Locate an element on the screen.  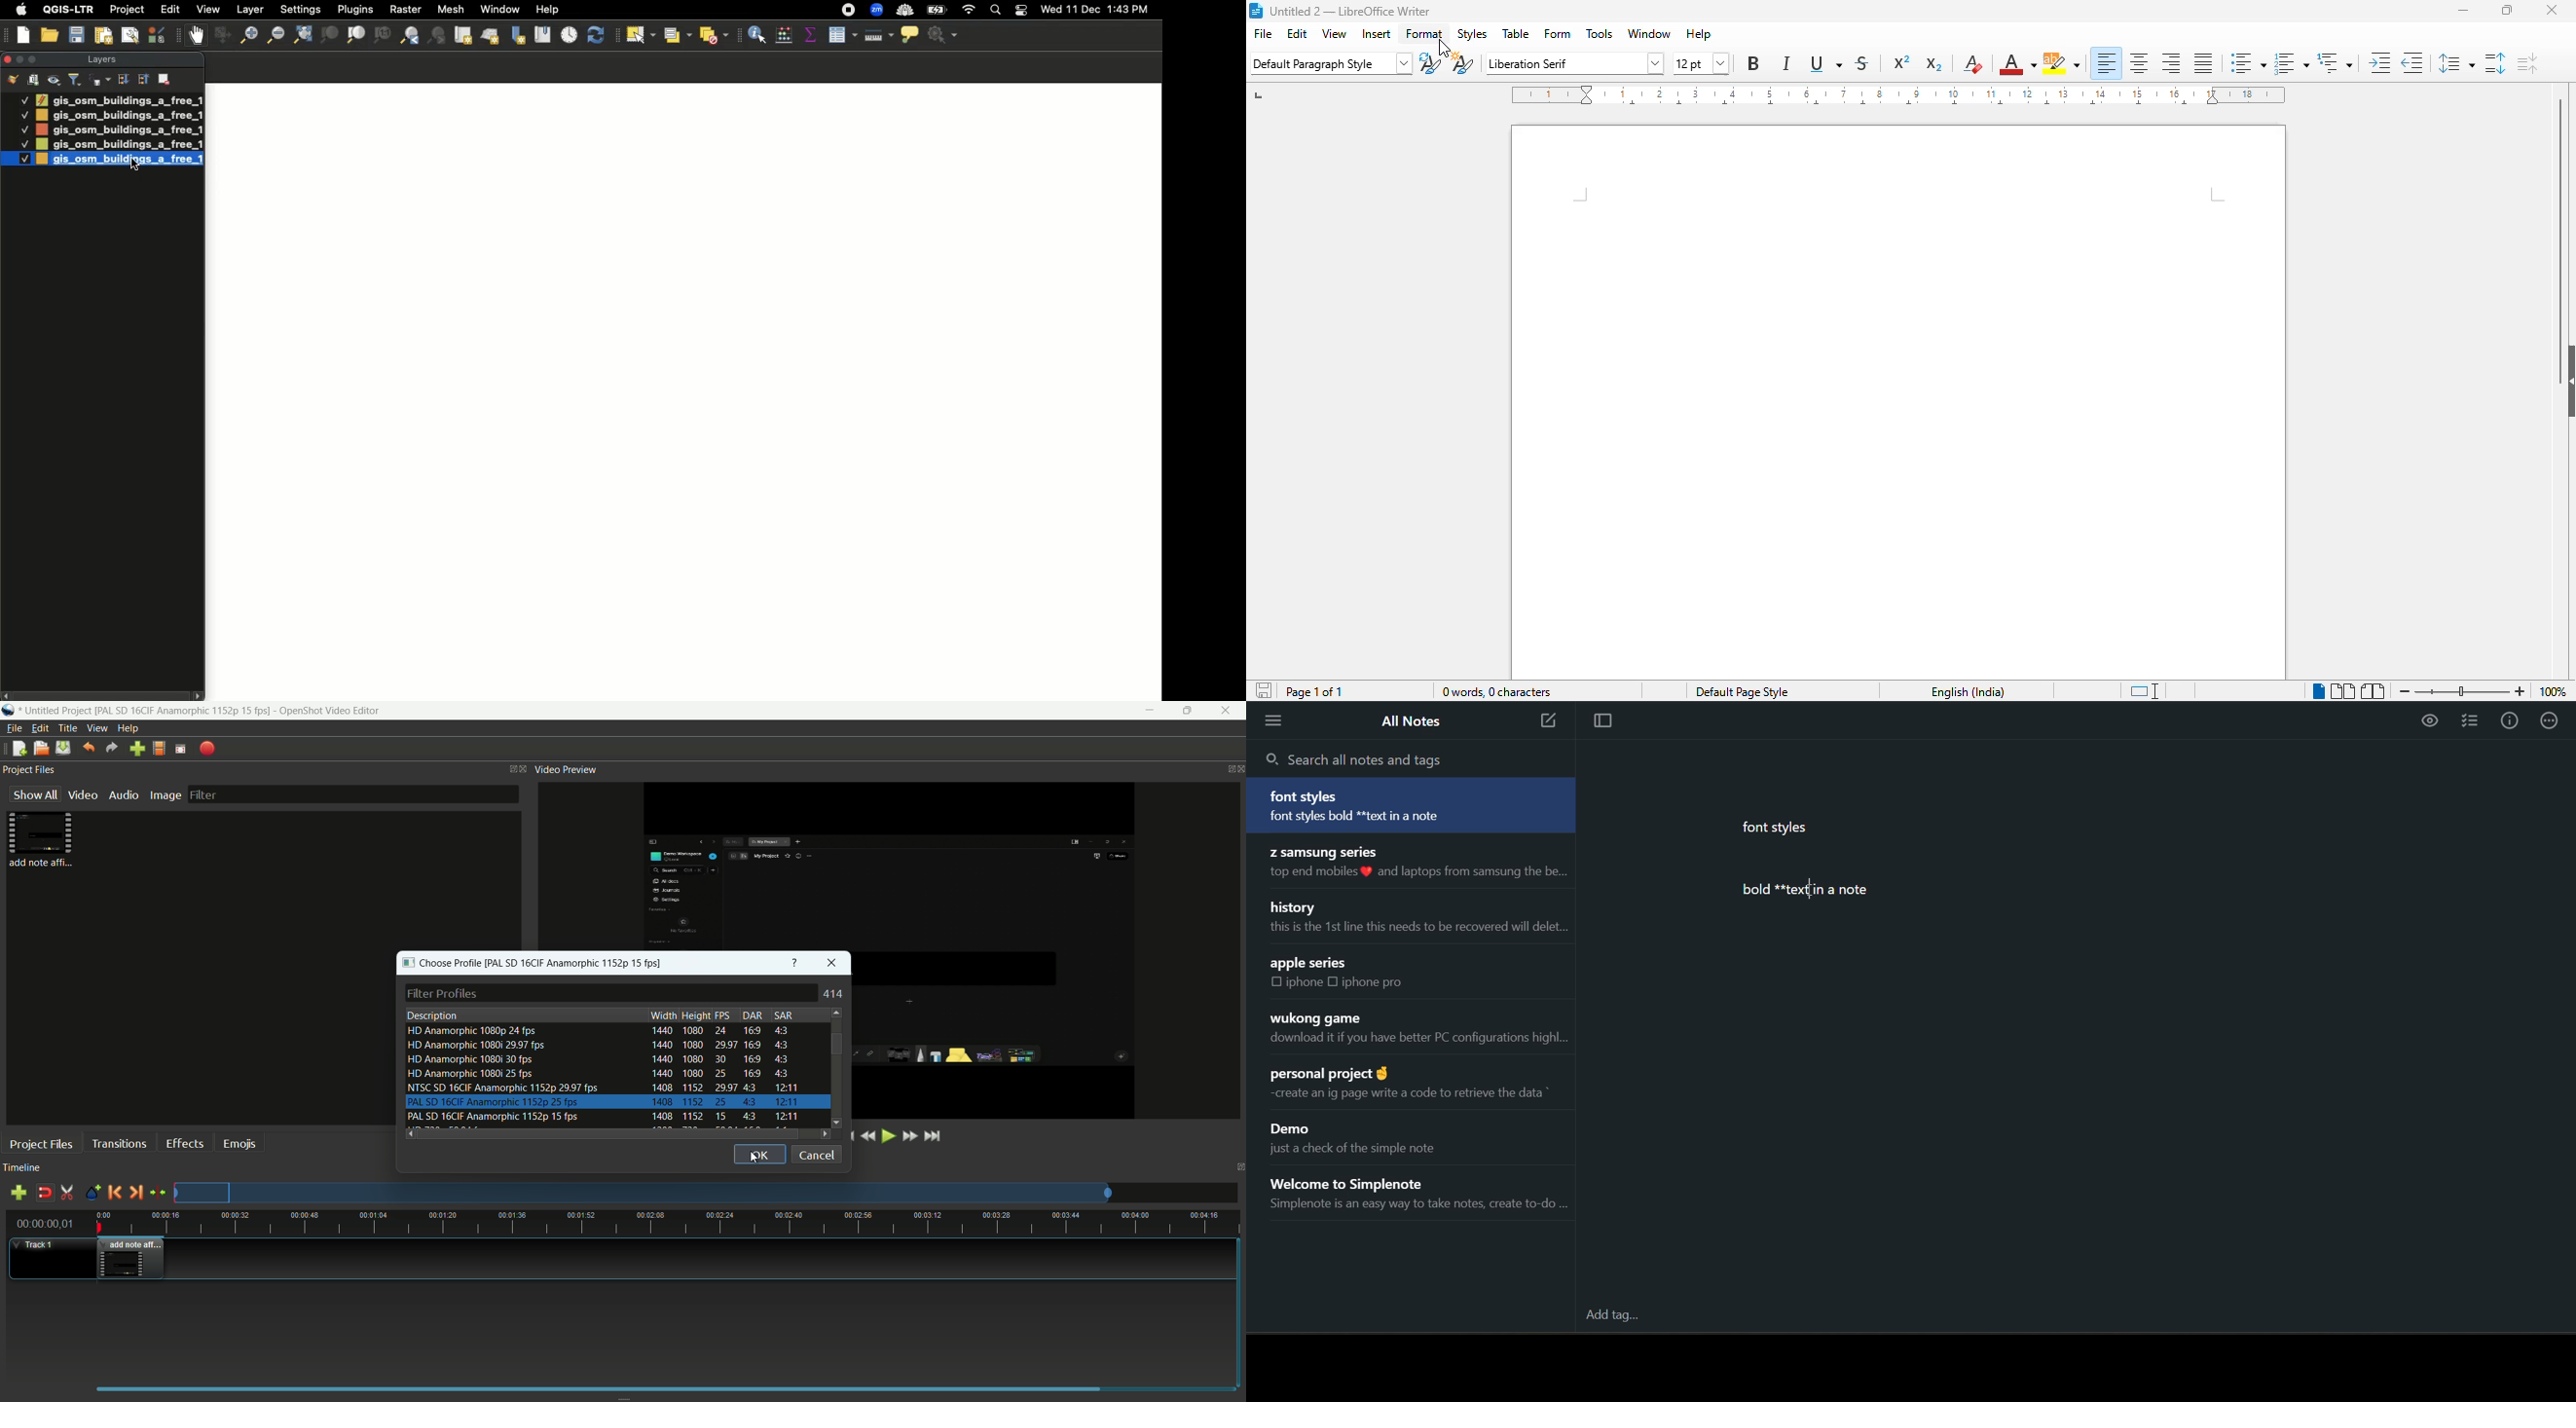
cursor is located at coordinates (1446, 49).